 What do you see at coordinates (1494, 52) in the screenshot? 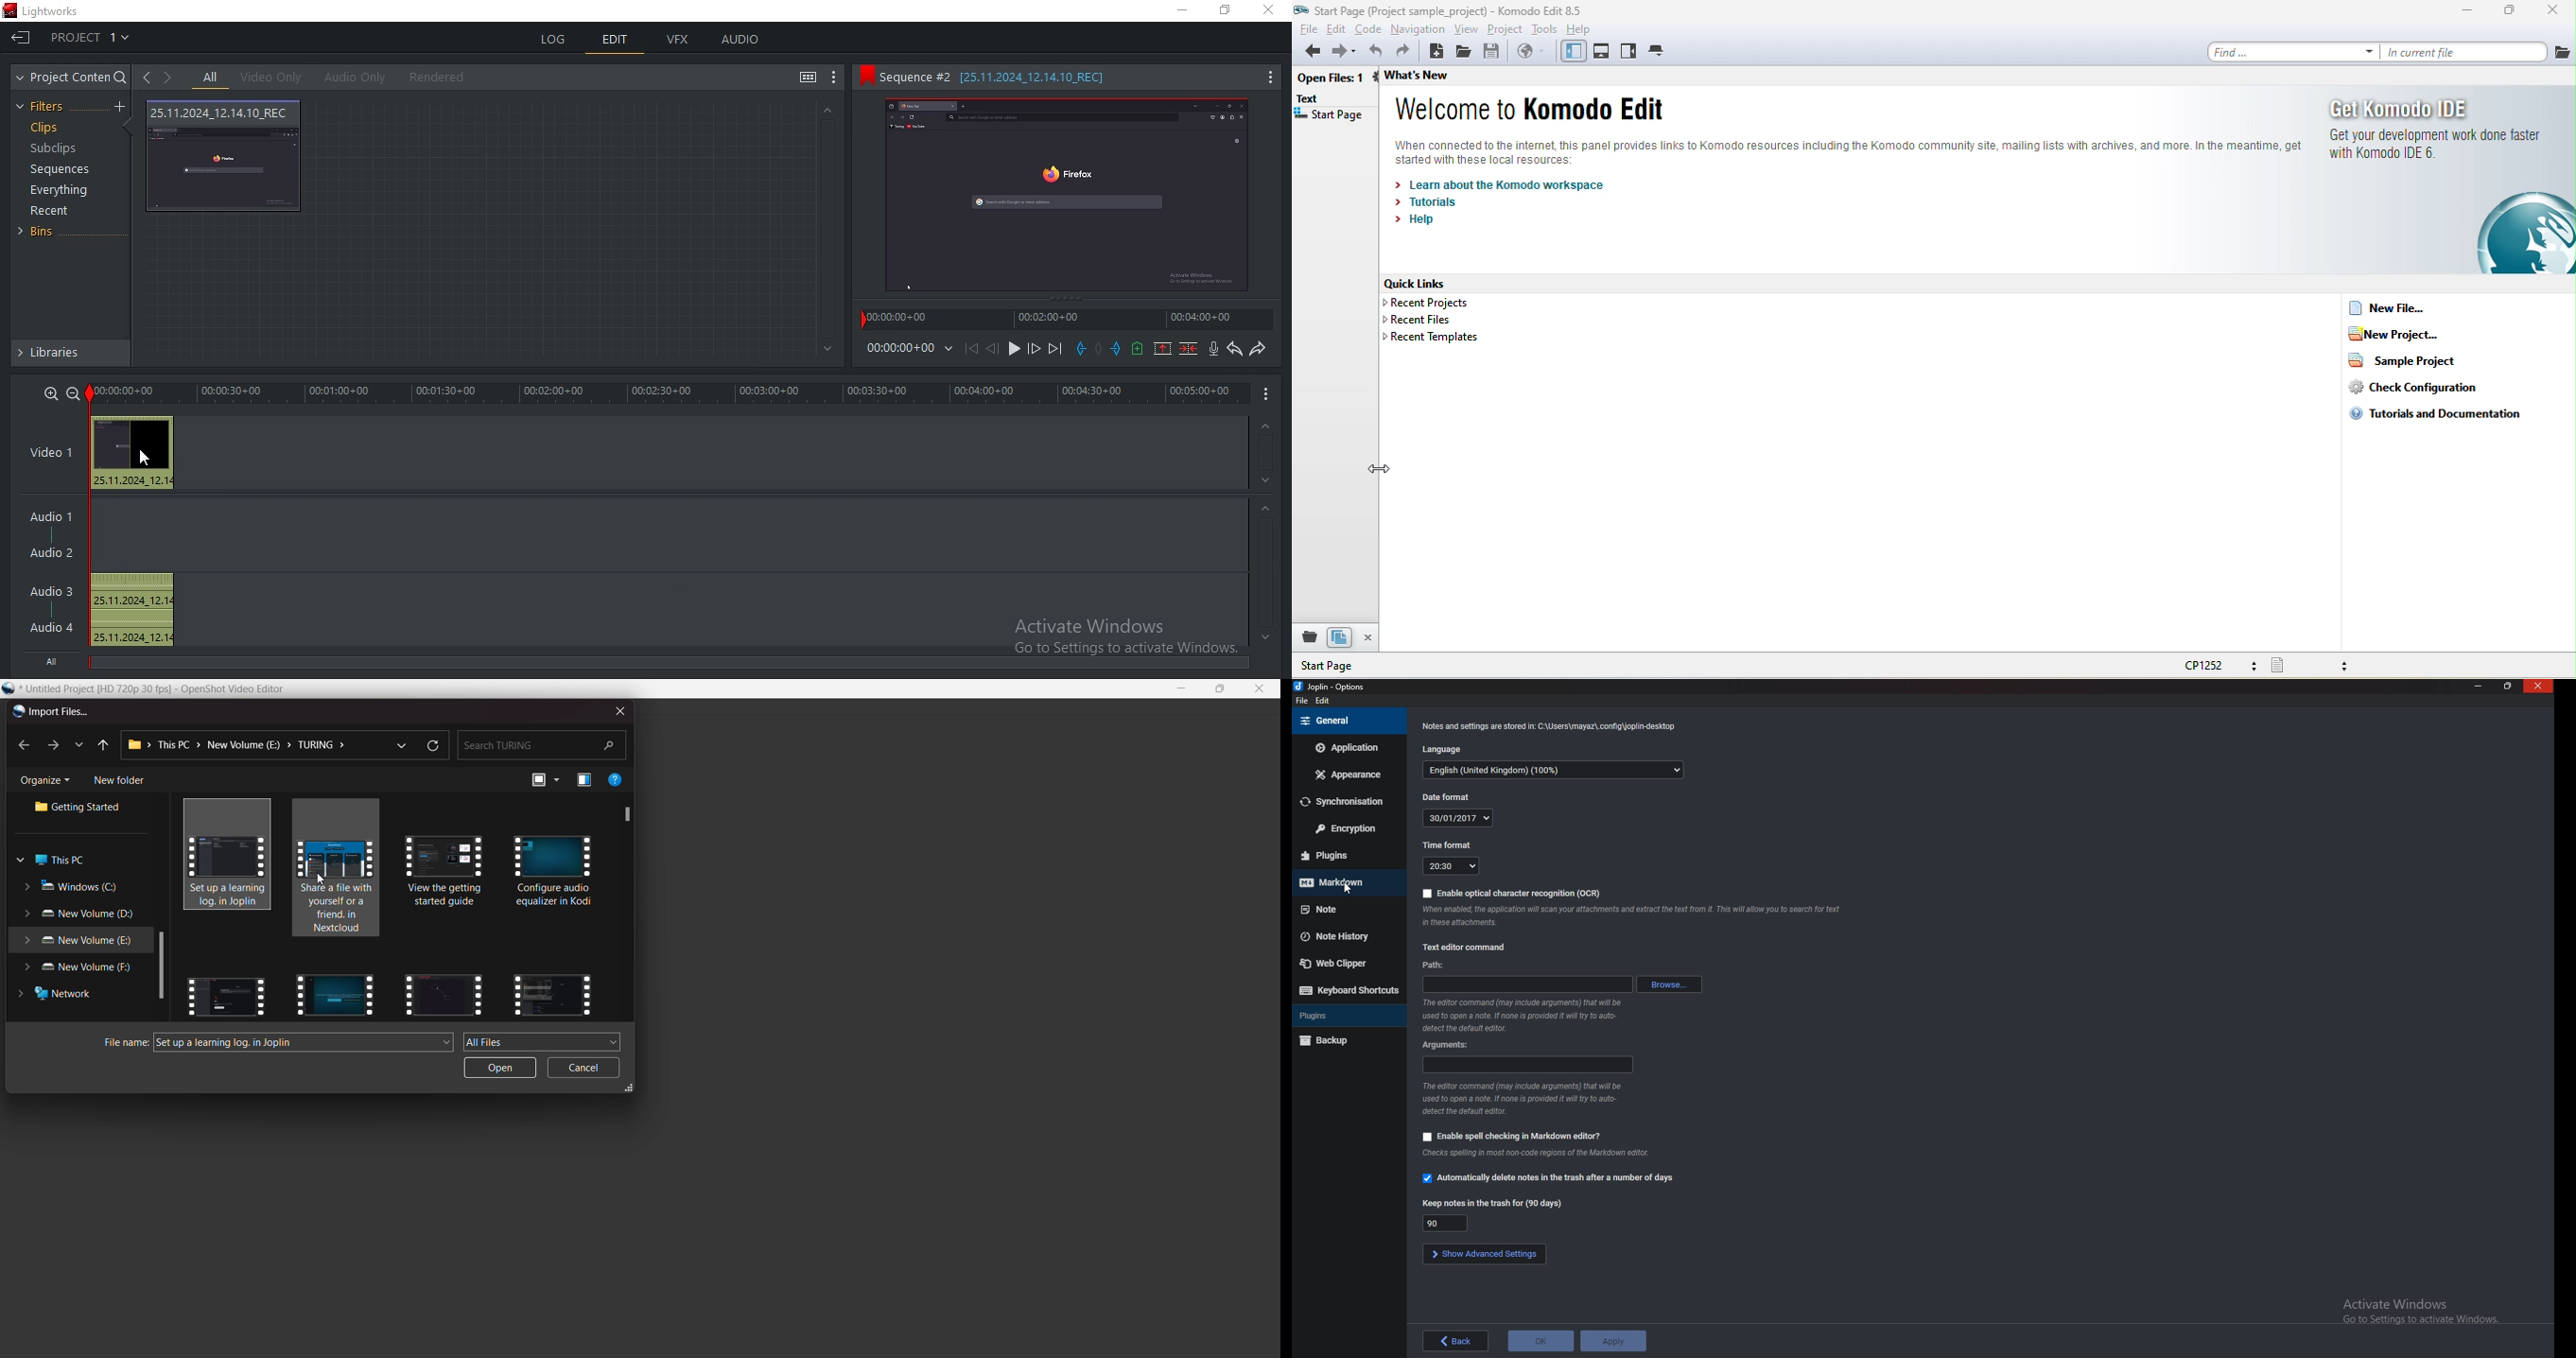
I see `save` at bounding box center [1494, 52].